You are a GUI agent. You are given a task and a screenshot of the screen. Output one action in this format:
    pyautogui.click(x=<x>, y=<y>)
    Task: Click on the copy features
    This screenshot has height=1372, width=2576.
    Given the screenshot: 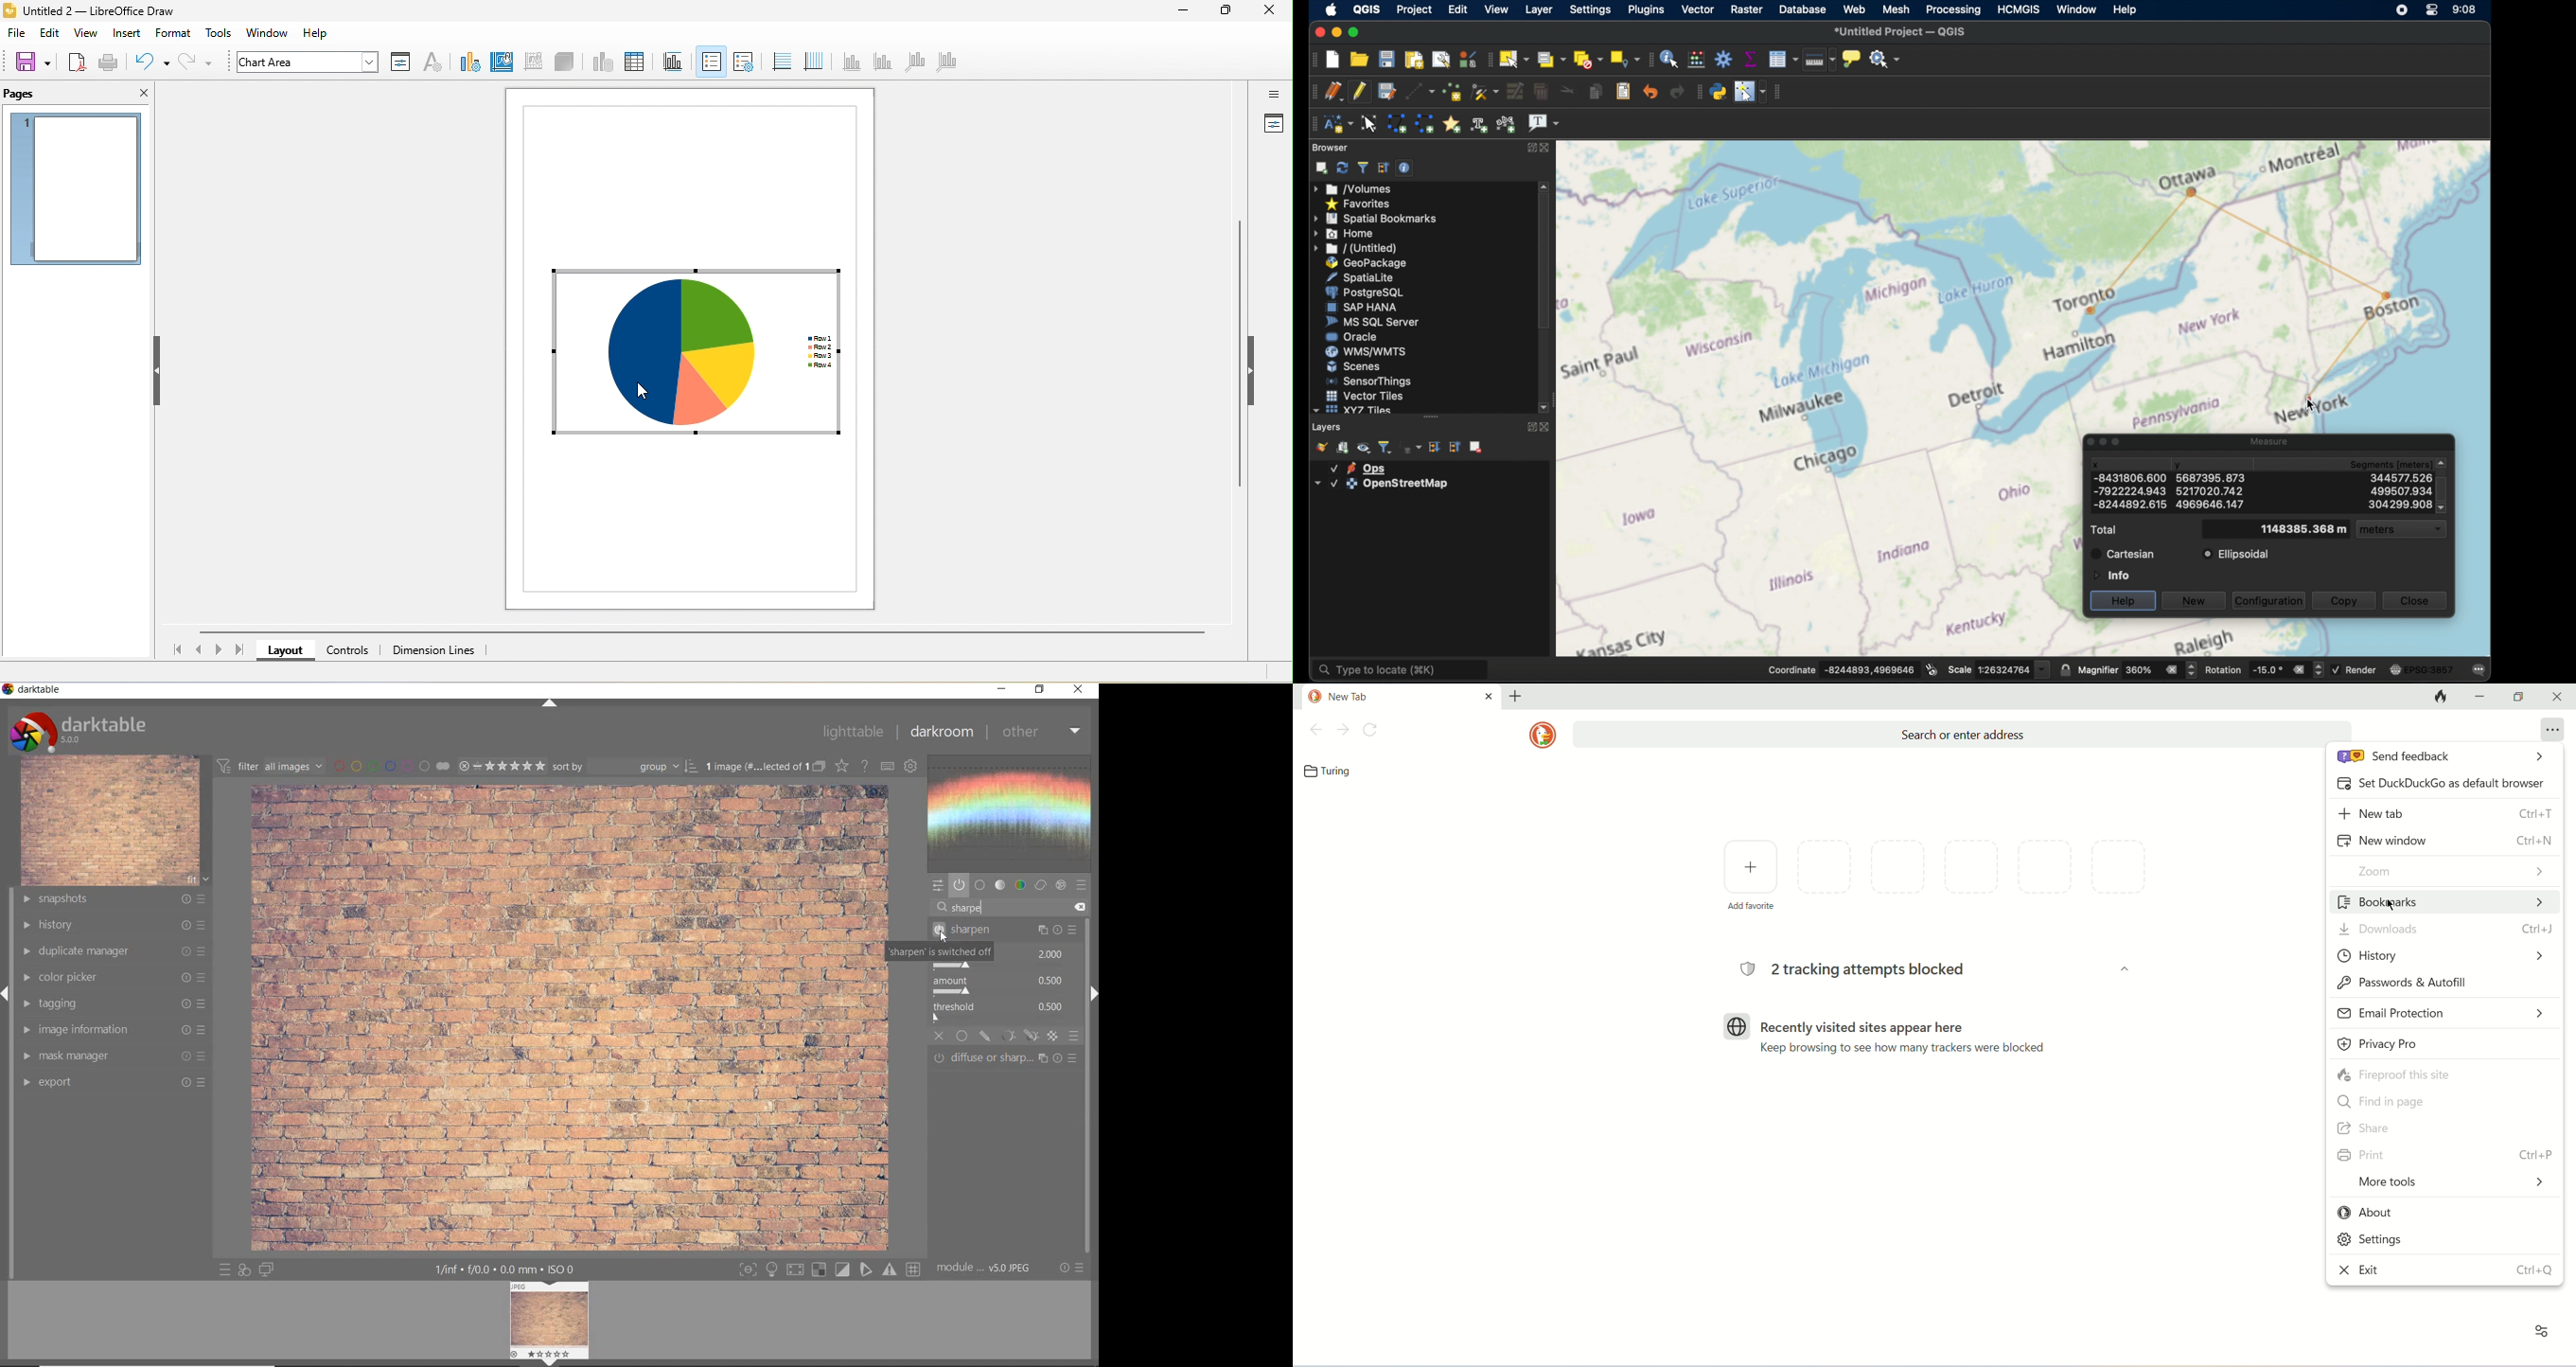 What is the action you would take?
    pyautogui.click(x=1595, y=92)
    